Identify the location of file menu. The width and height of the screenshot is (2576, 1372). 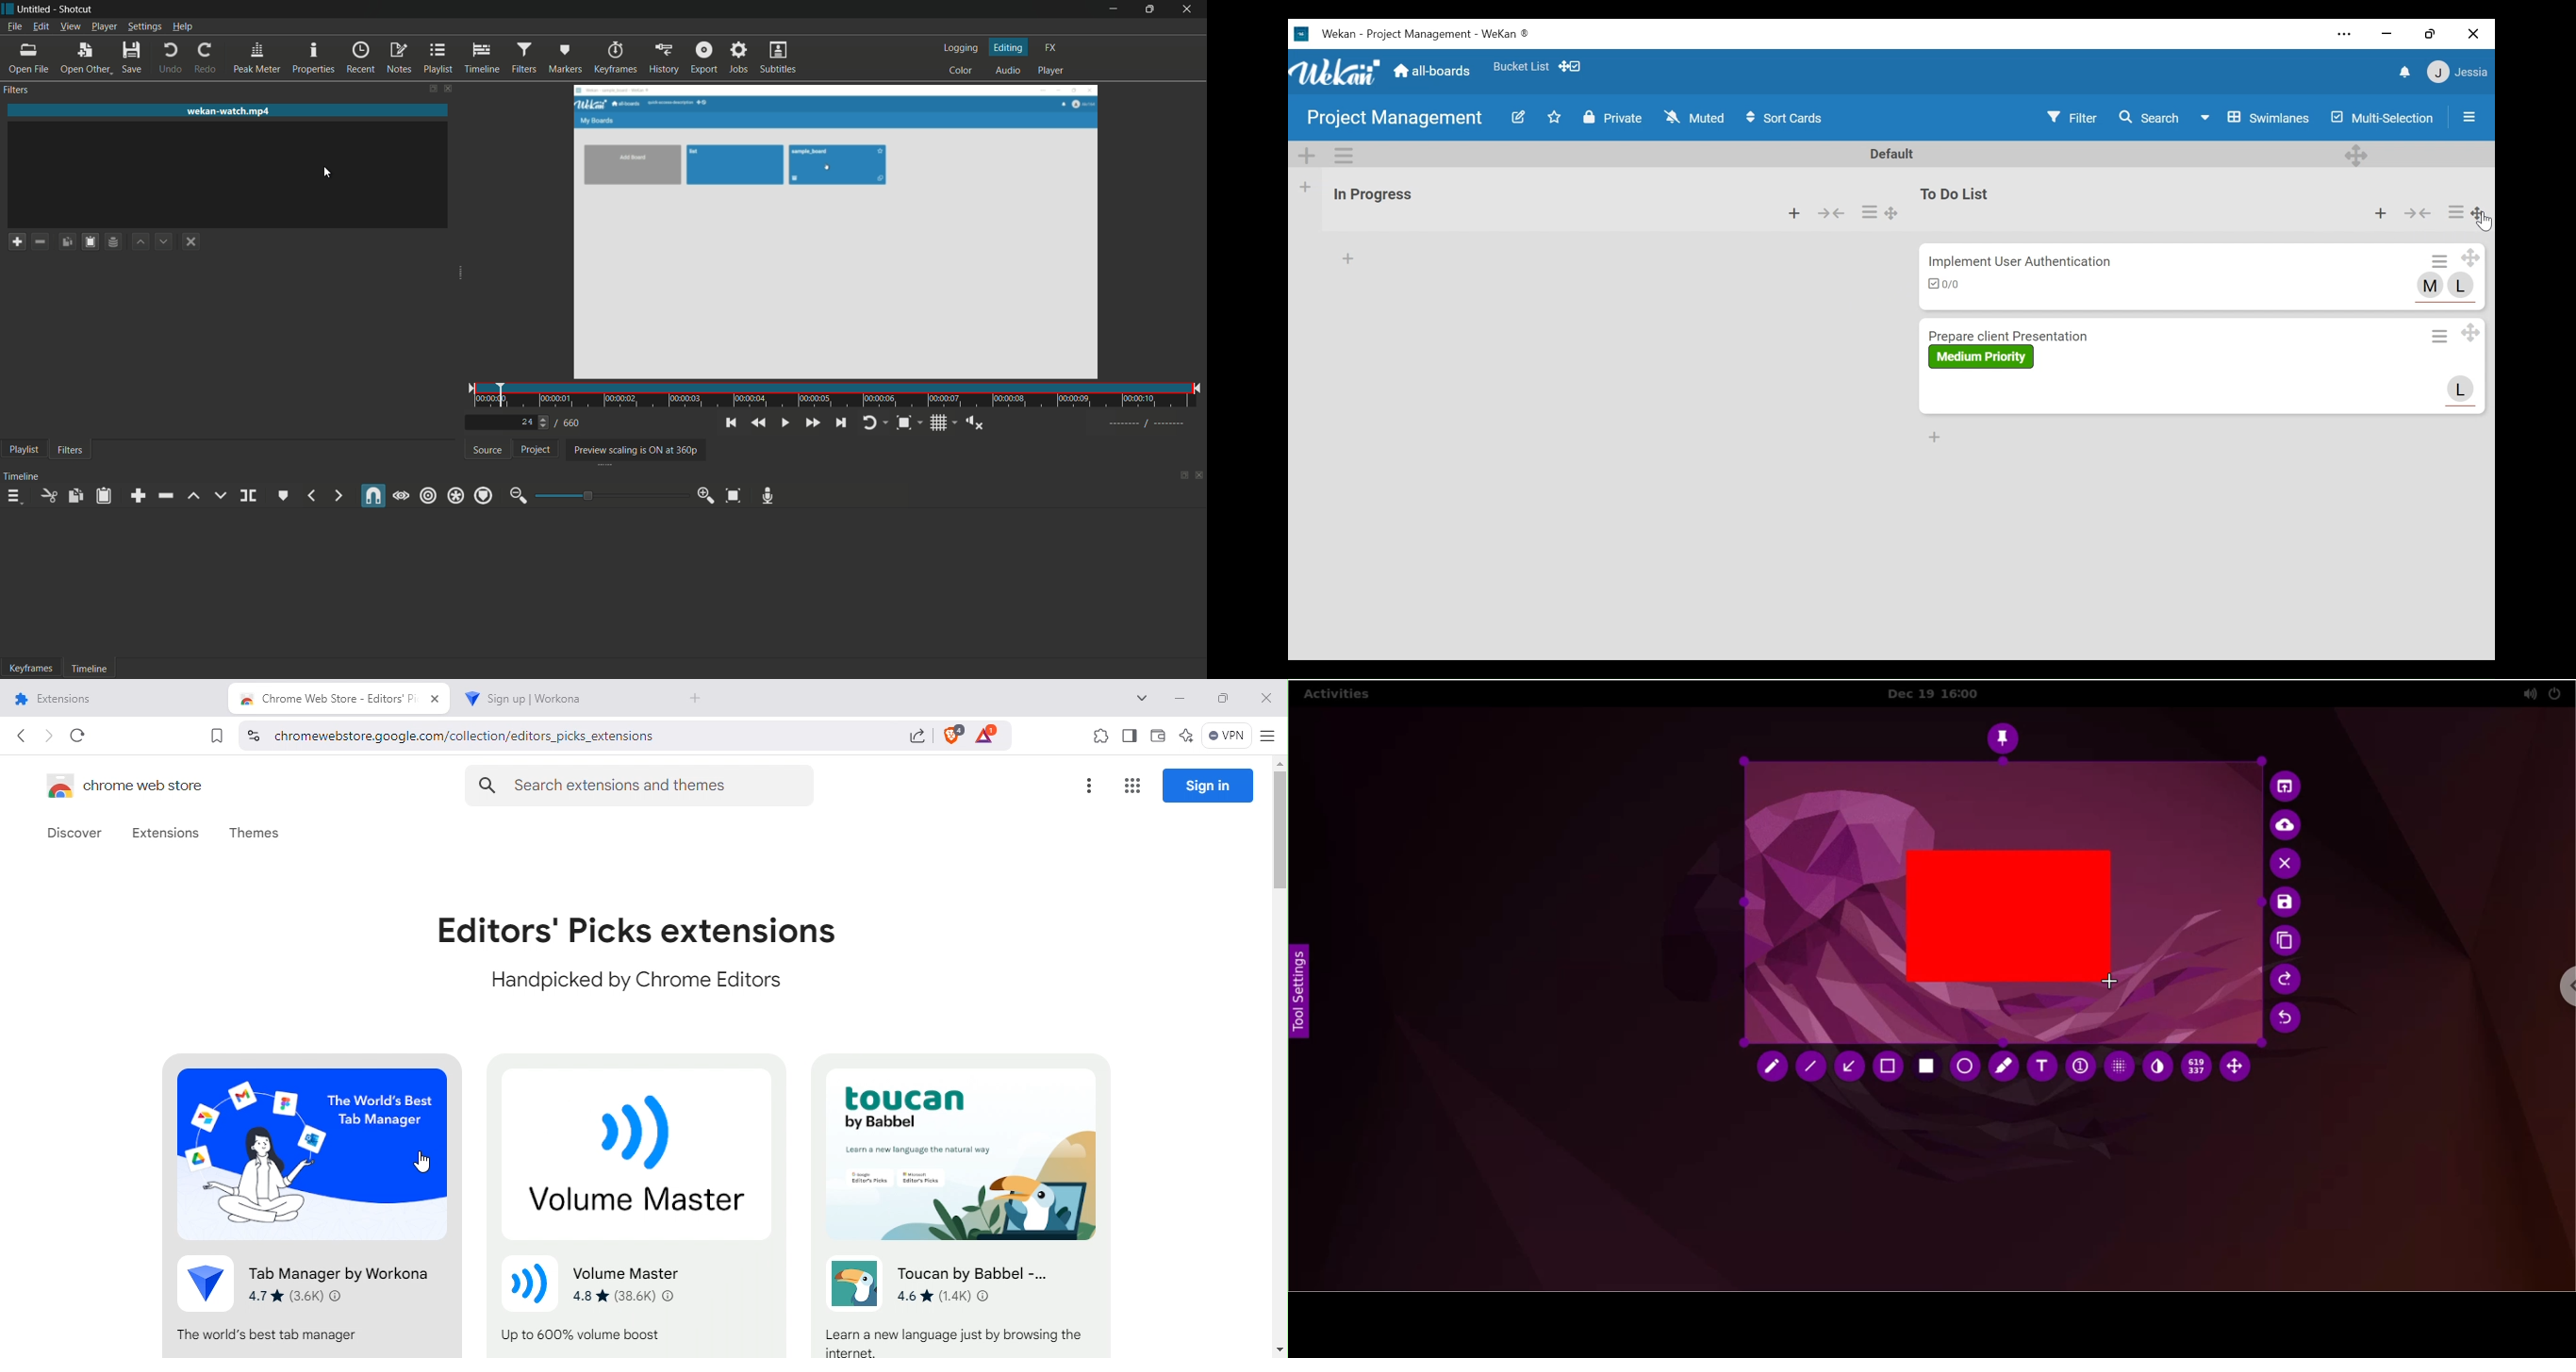
(13, 26).